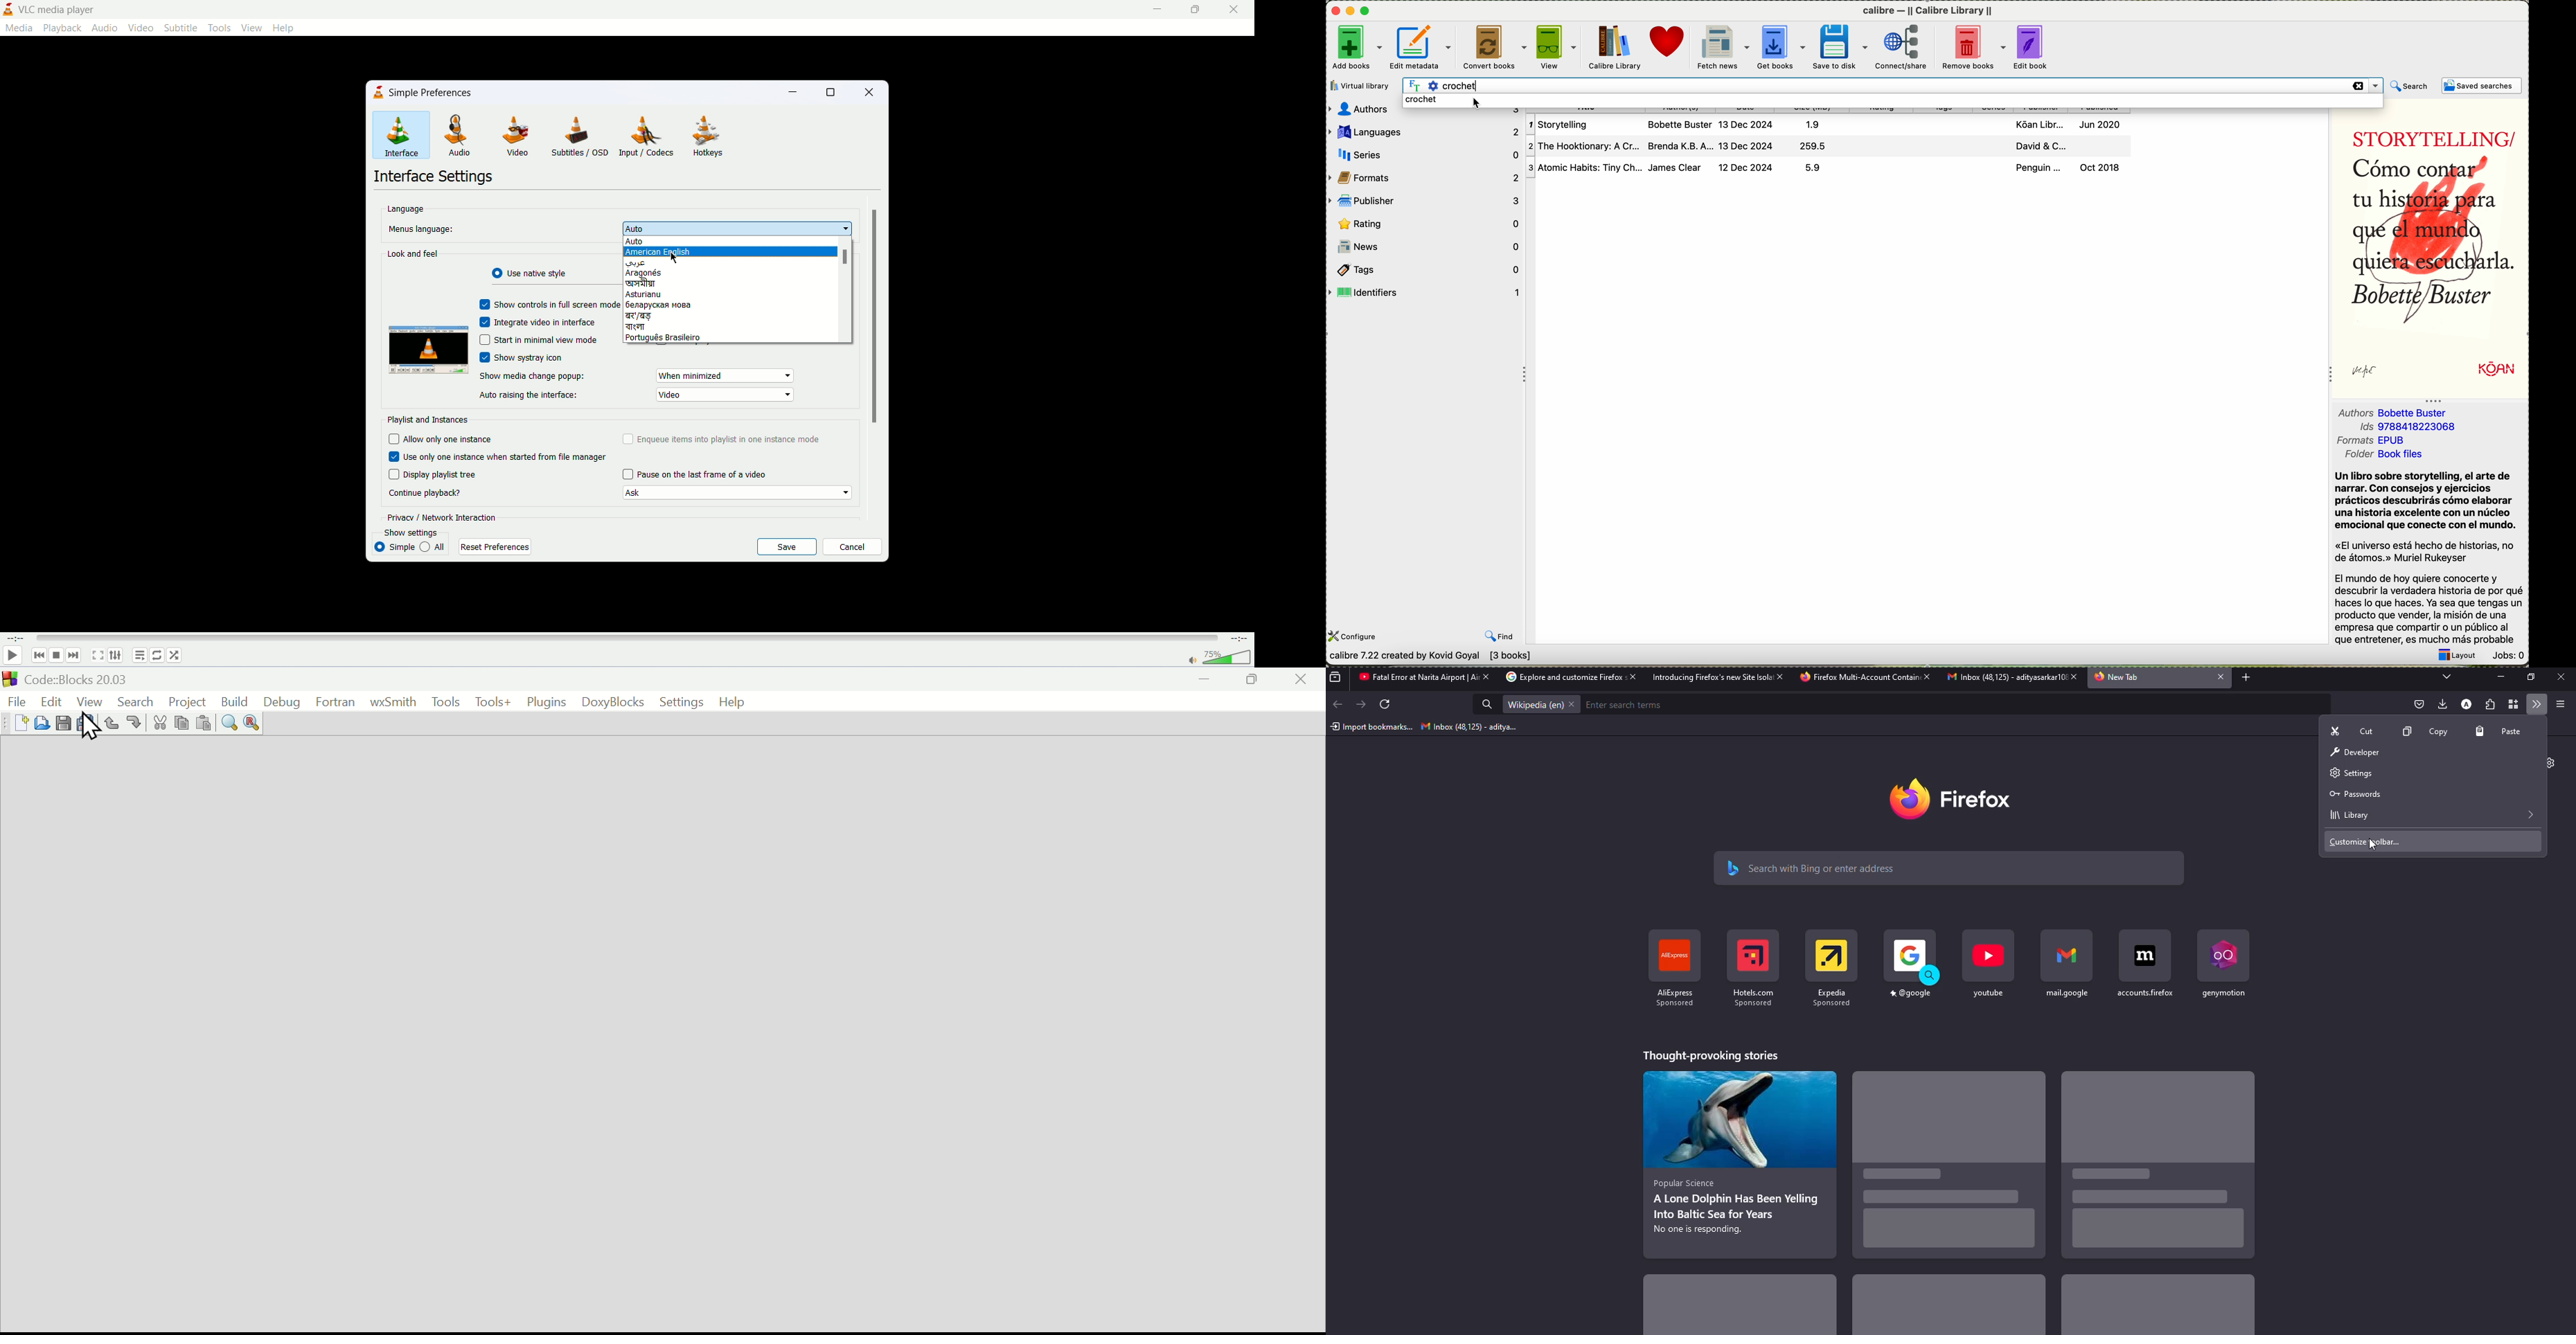 This screenshot has width=2576, height=1344. I want to click on WX Smith, so click(393, 701).